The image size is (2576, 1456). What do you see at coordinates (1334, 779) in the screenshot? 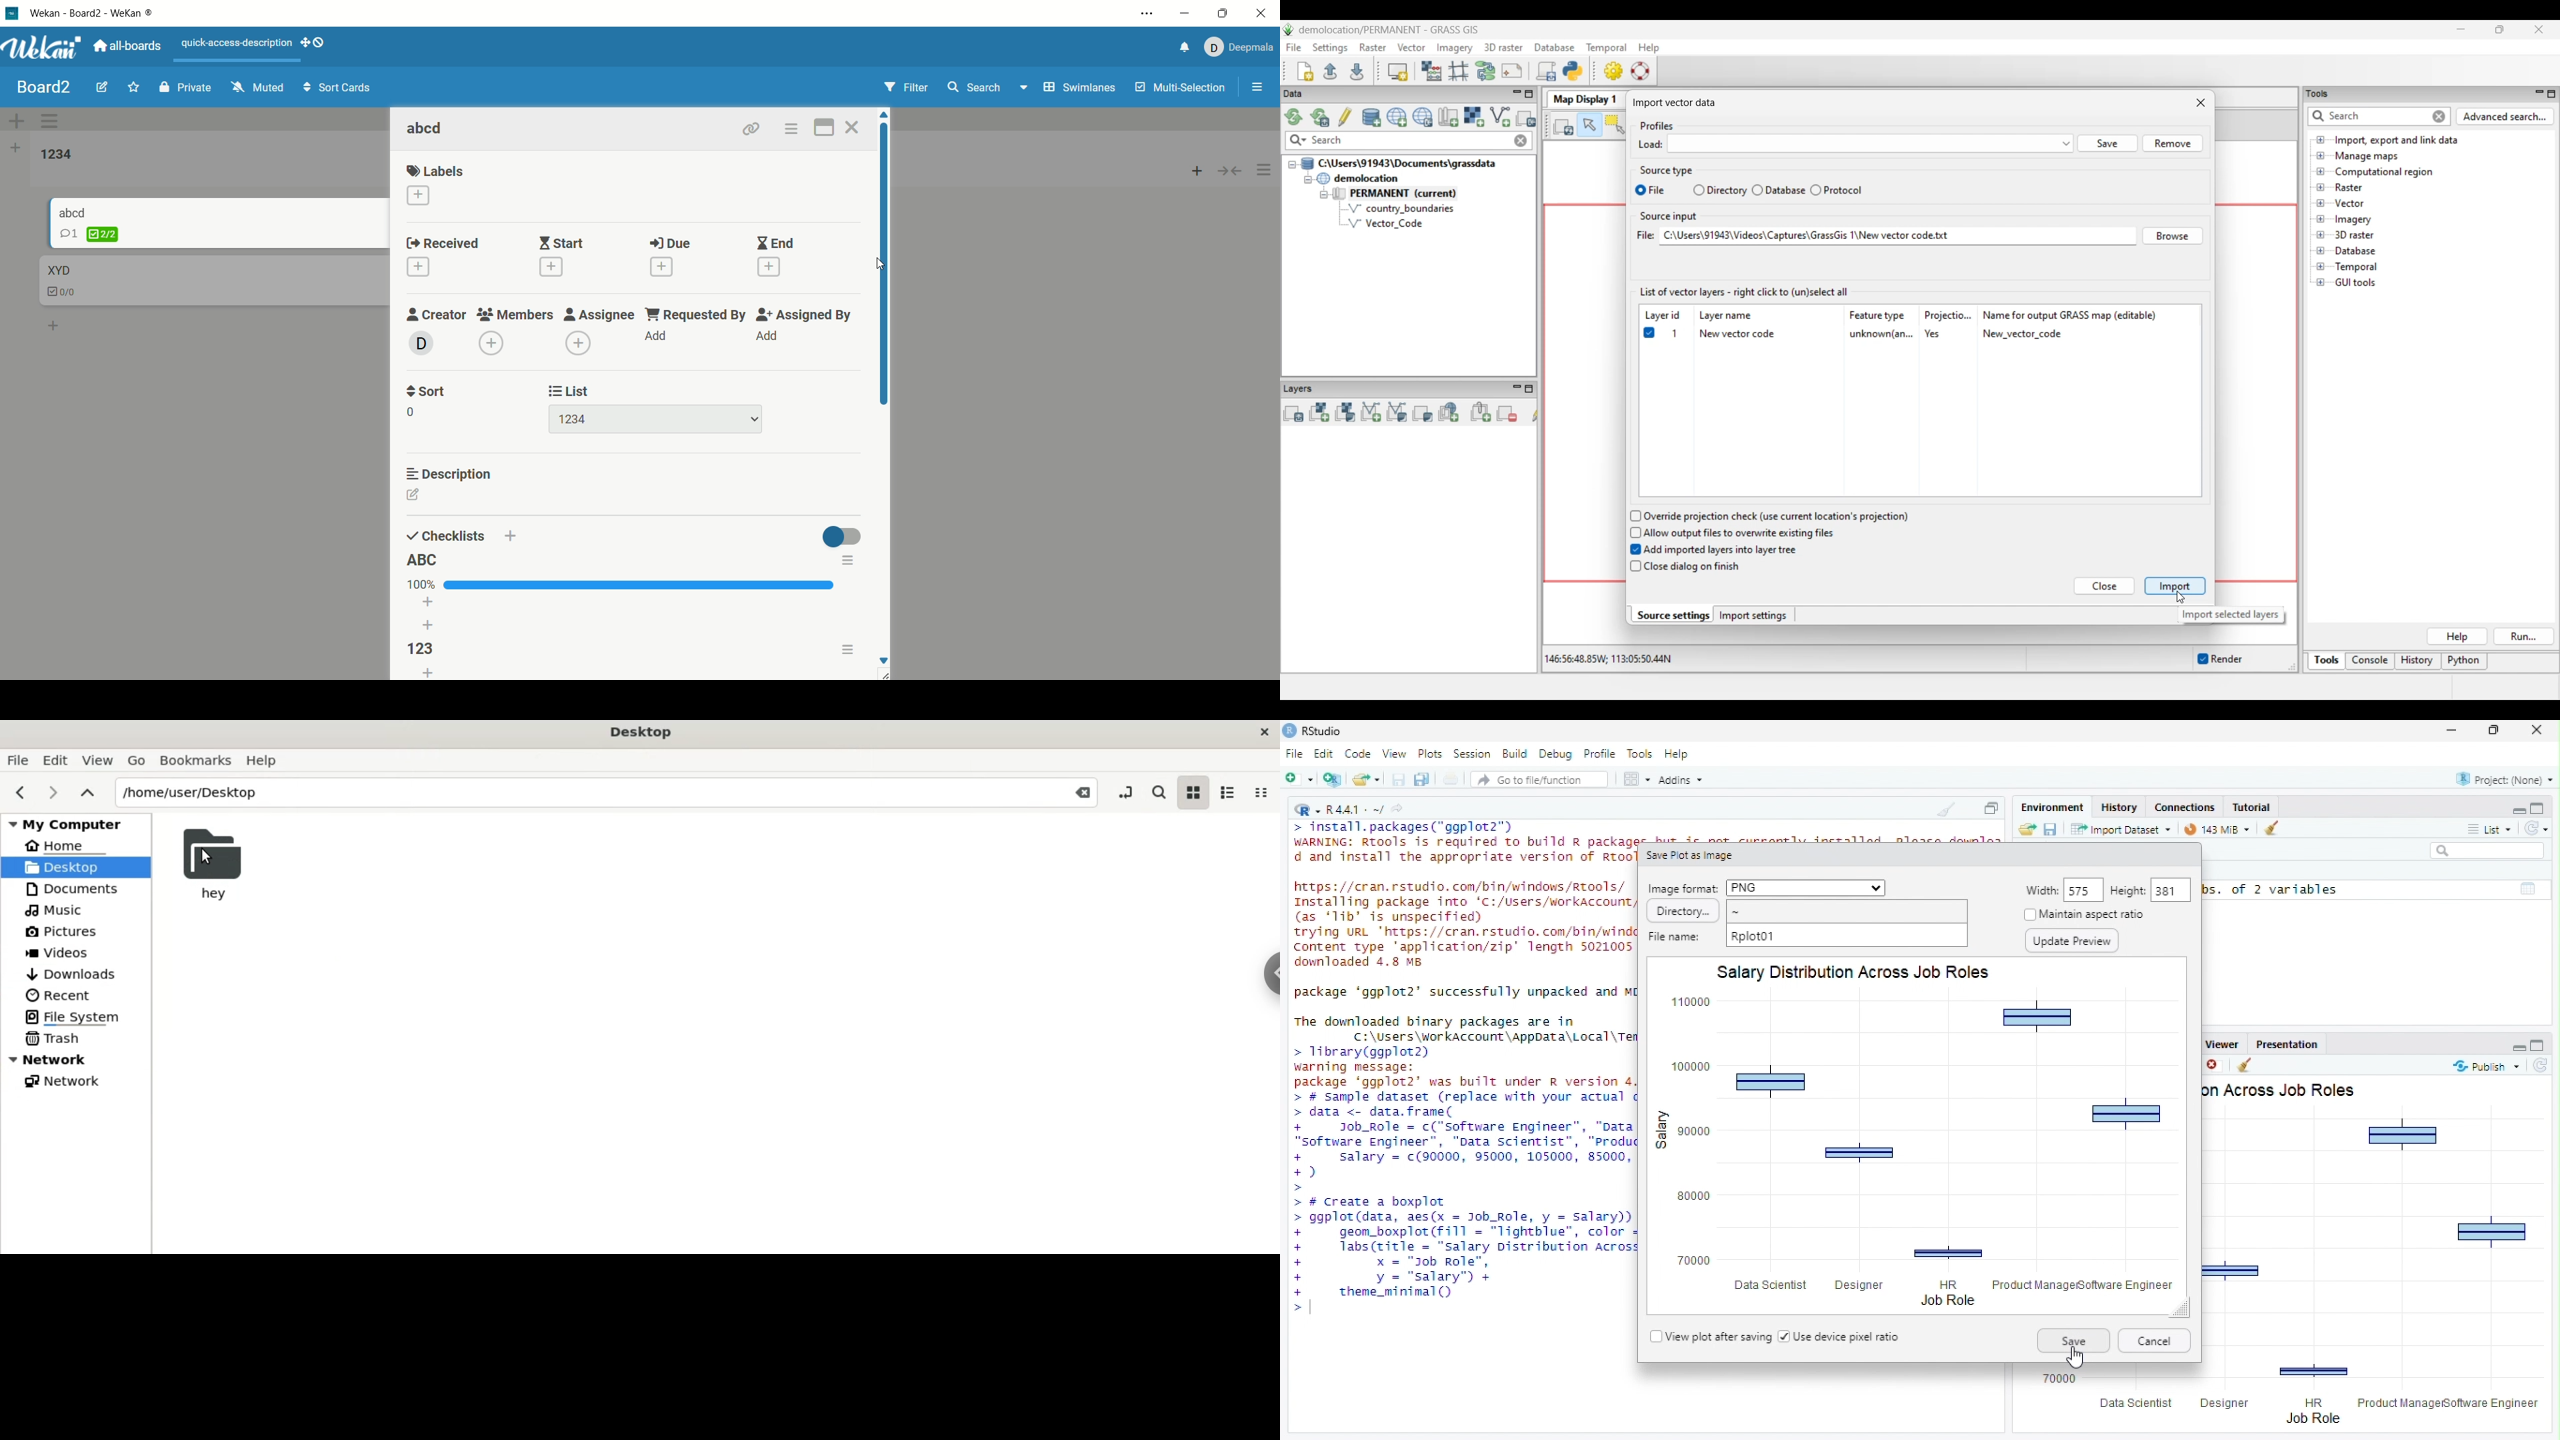
I see `Create  a project` at bounding box center [1334, 779].